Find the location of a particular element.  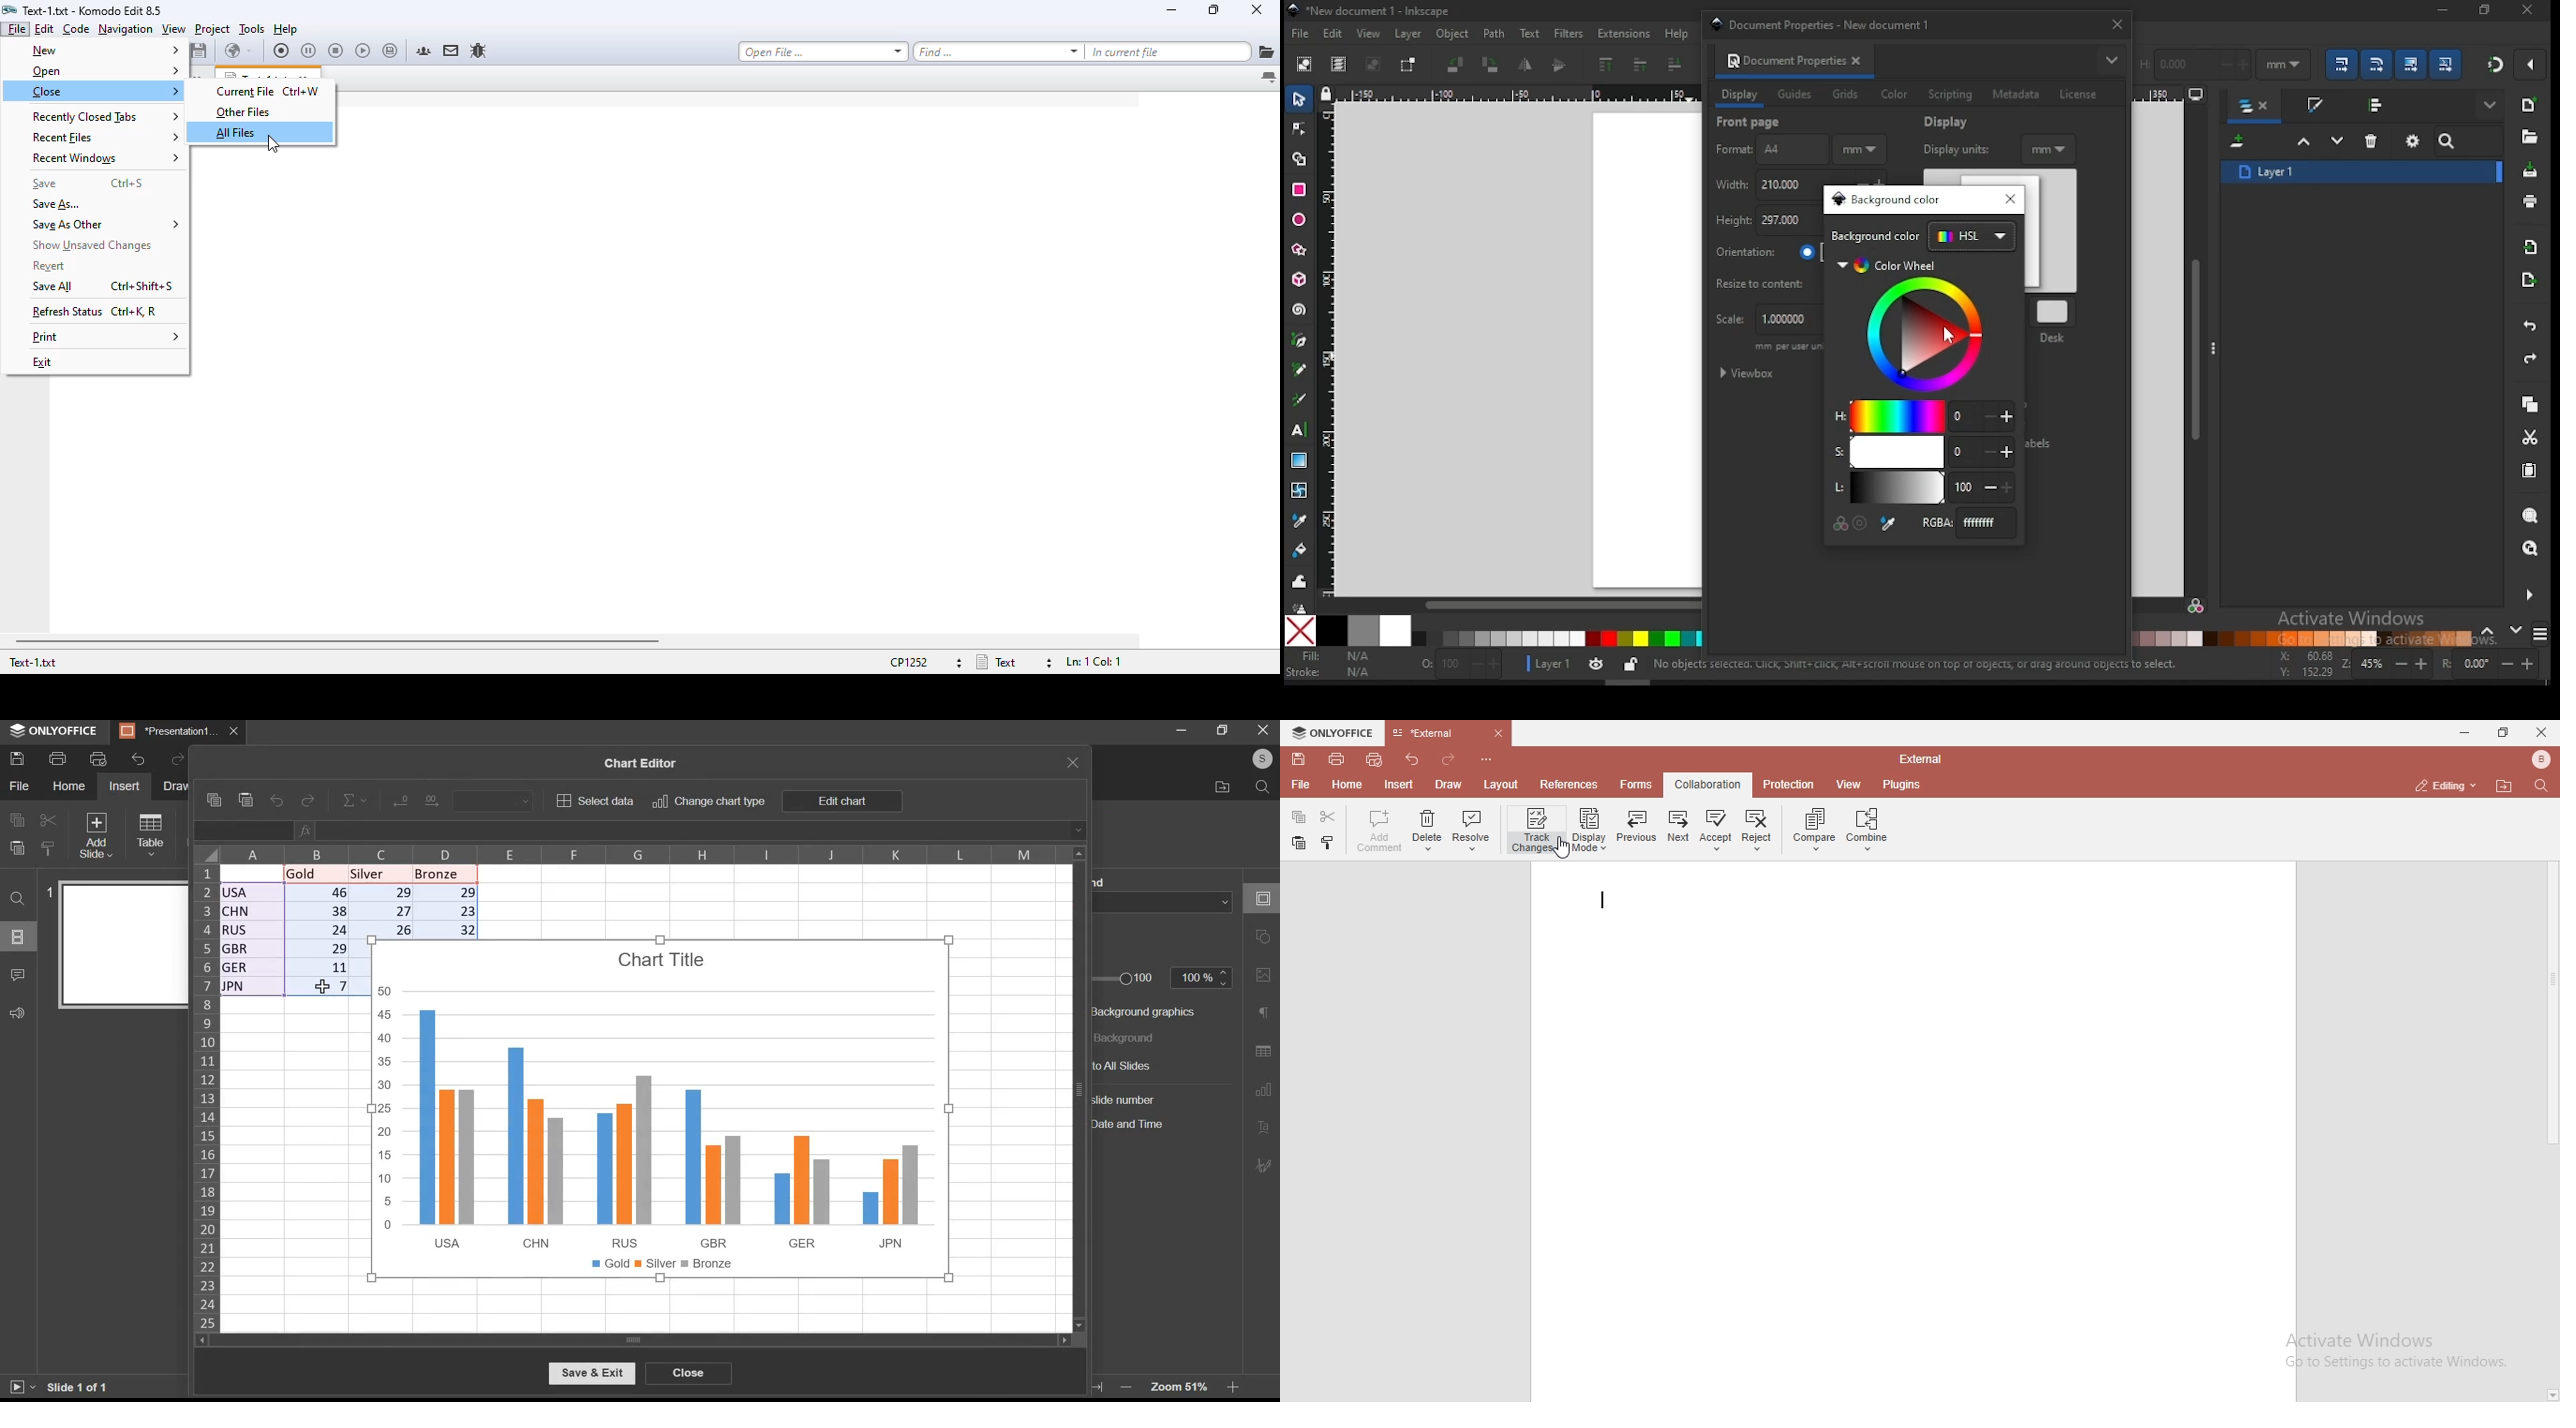

background graphics is located at coordinates (1147, 1011).